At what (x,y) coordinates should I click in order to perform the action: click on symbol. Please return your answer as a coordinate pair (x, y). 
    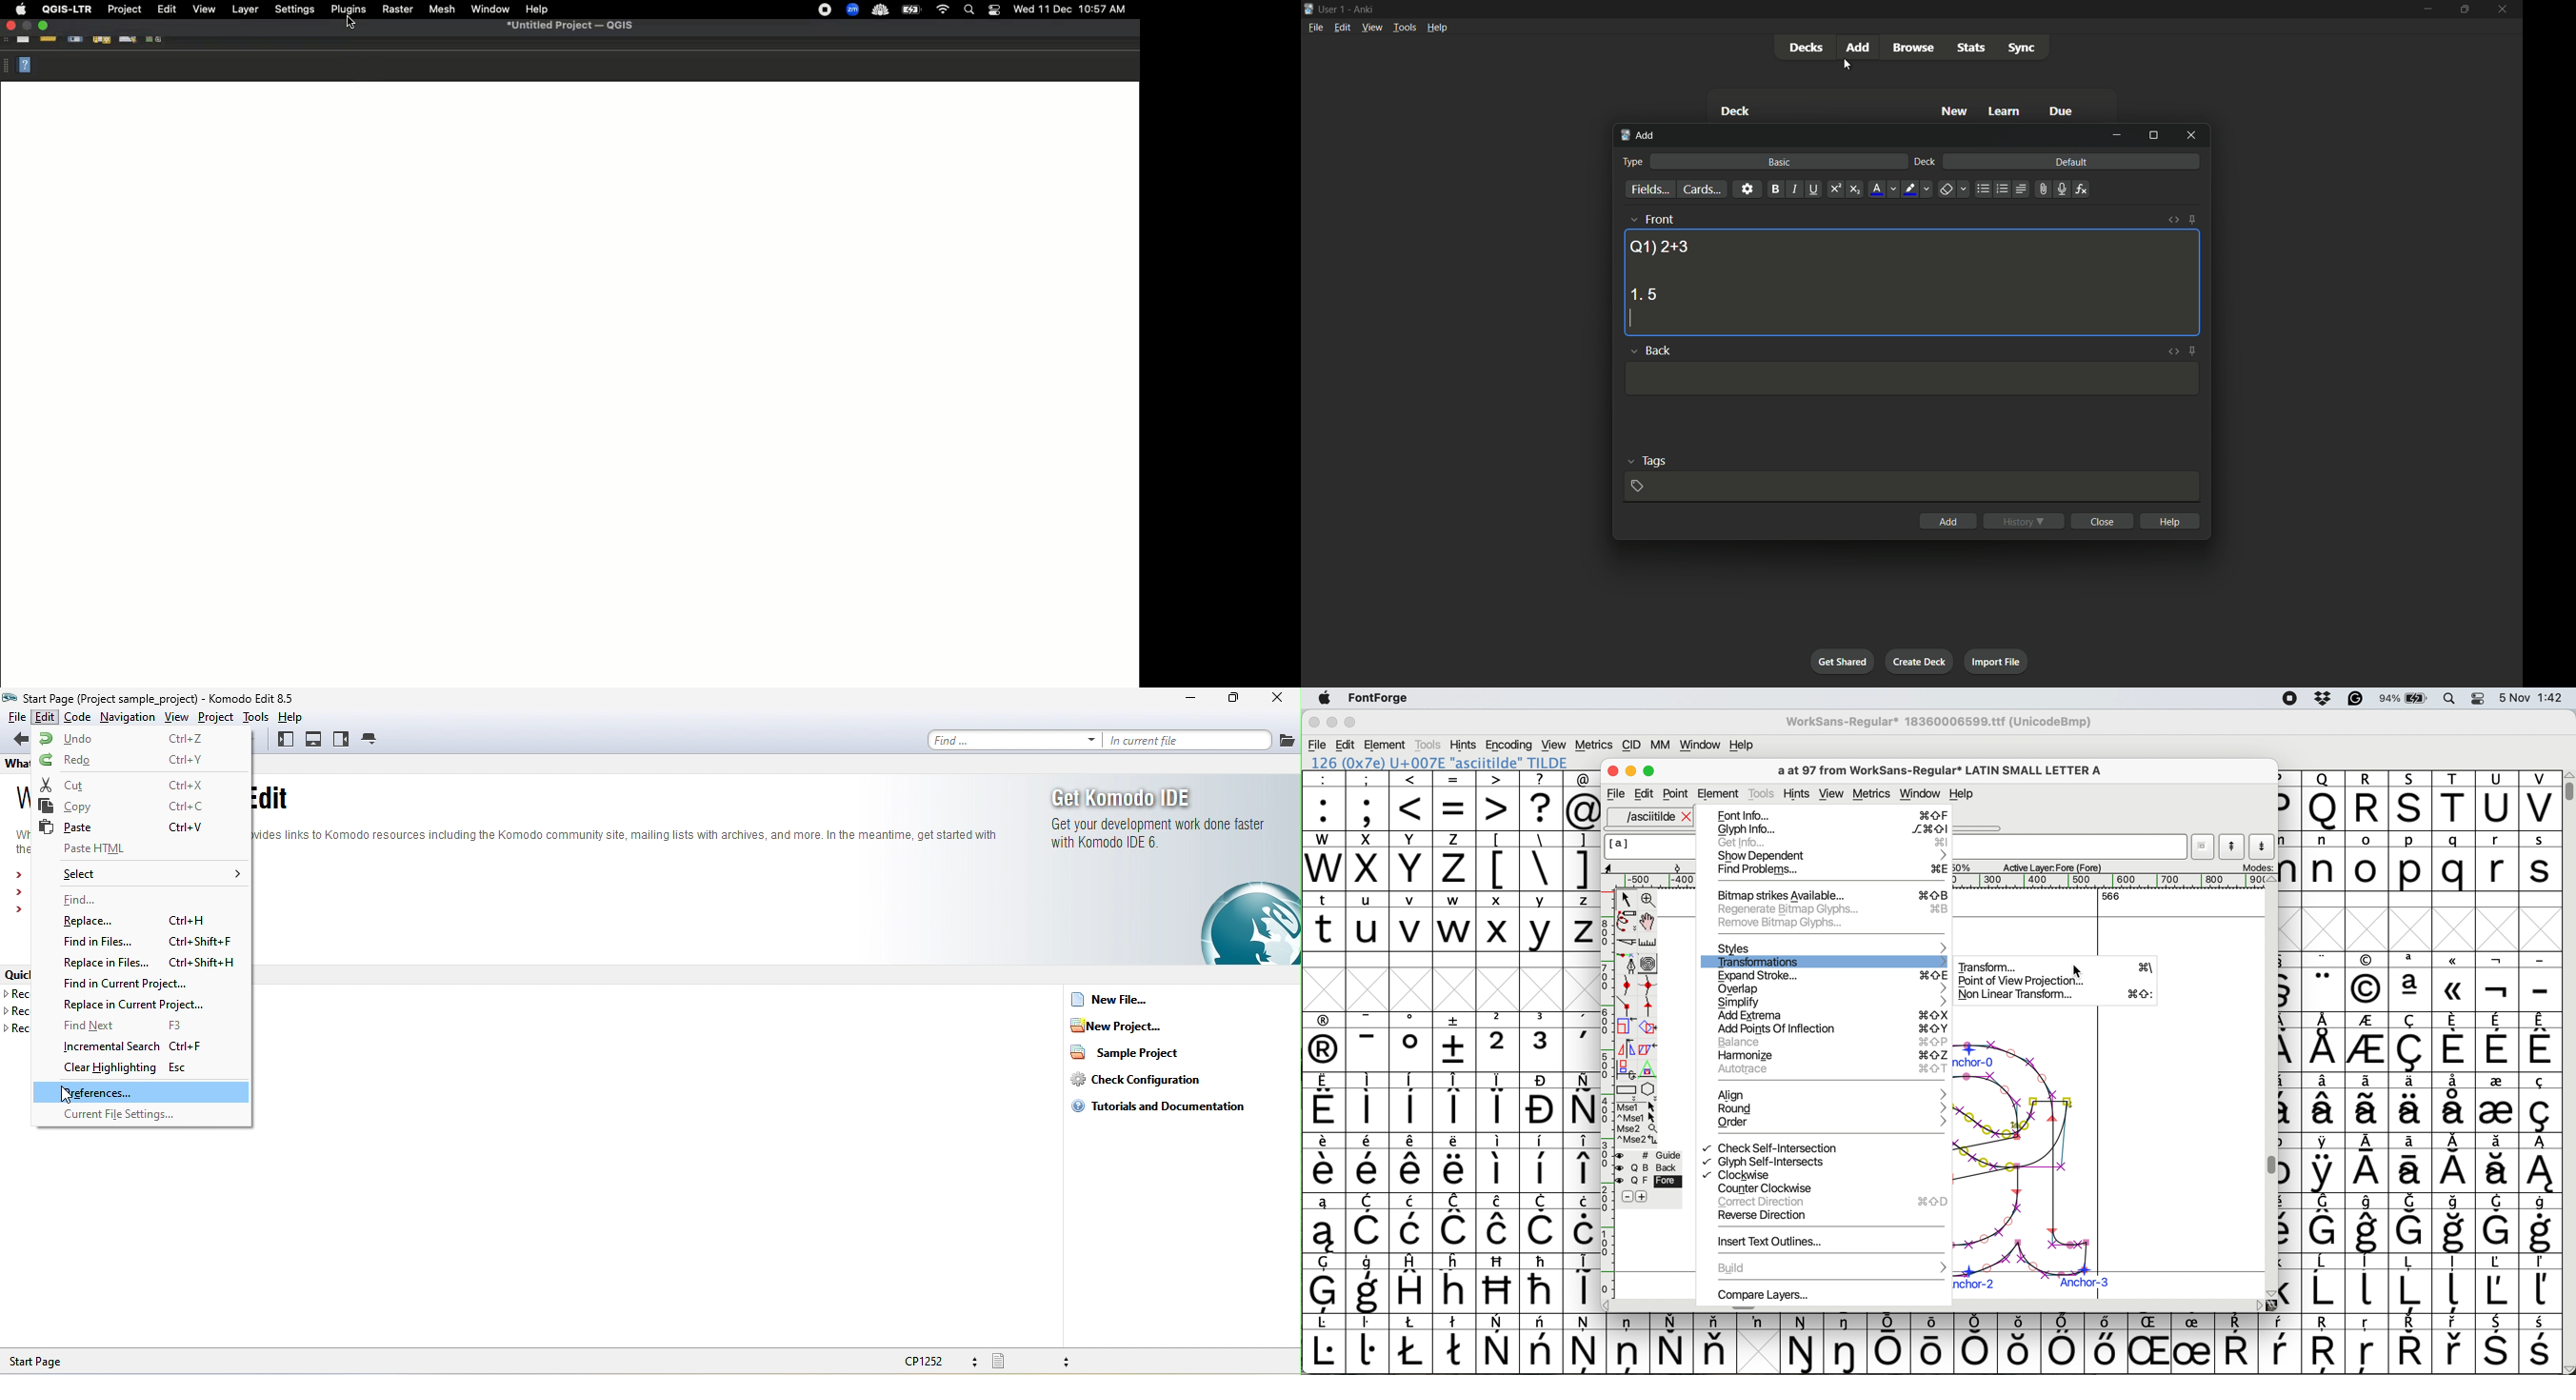
    Looking at the image, I should click on (2368, 1044).